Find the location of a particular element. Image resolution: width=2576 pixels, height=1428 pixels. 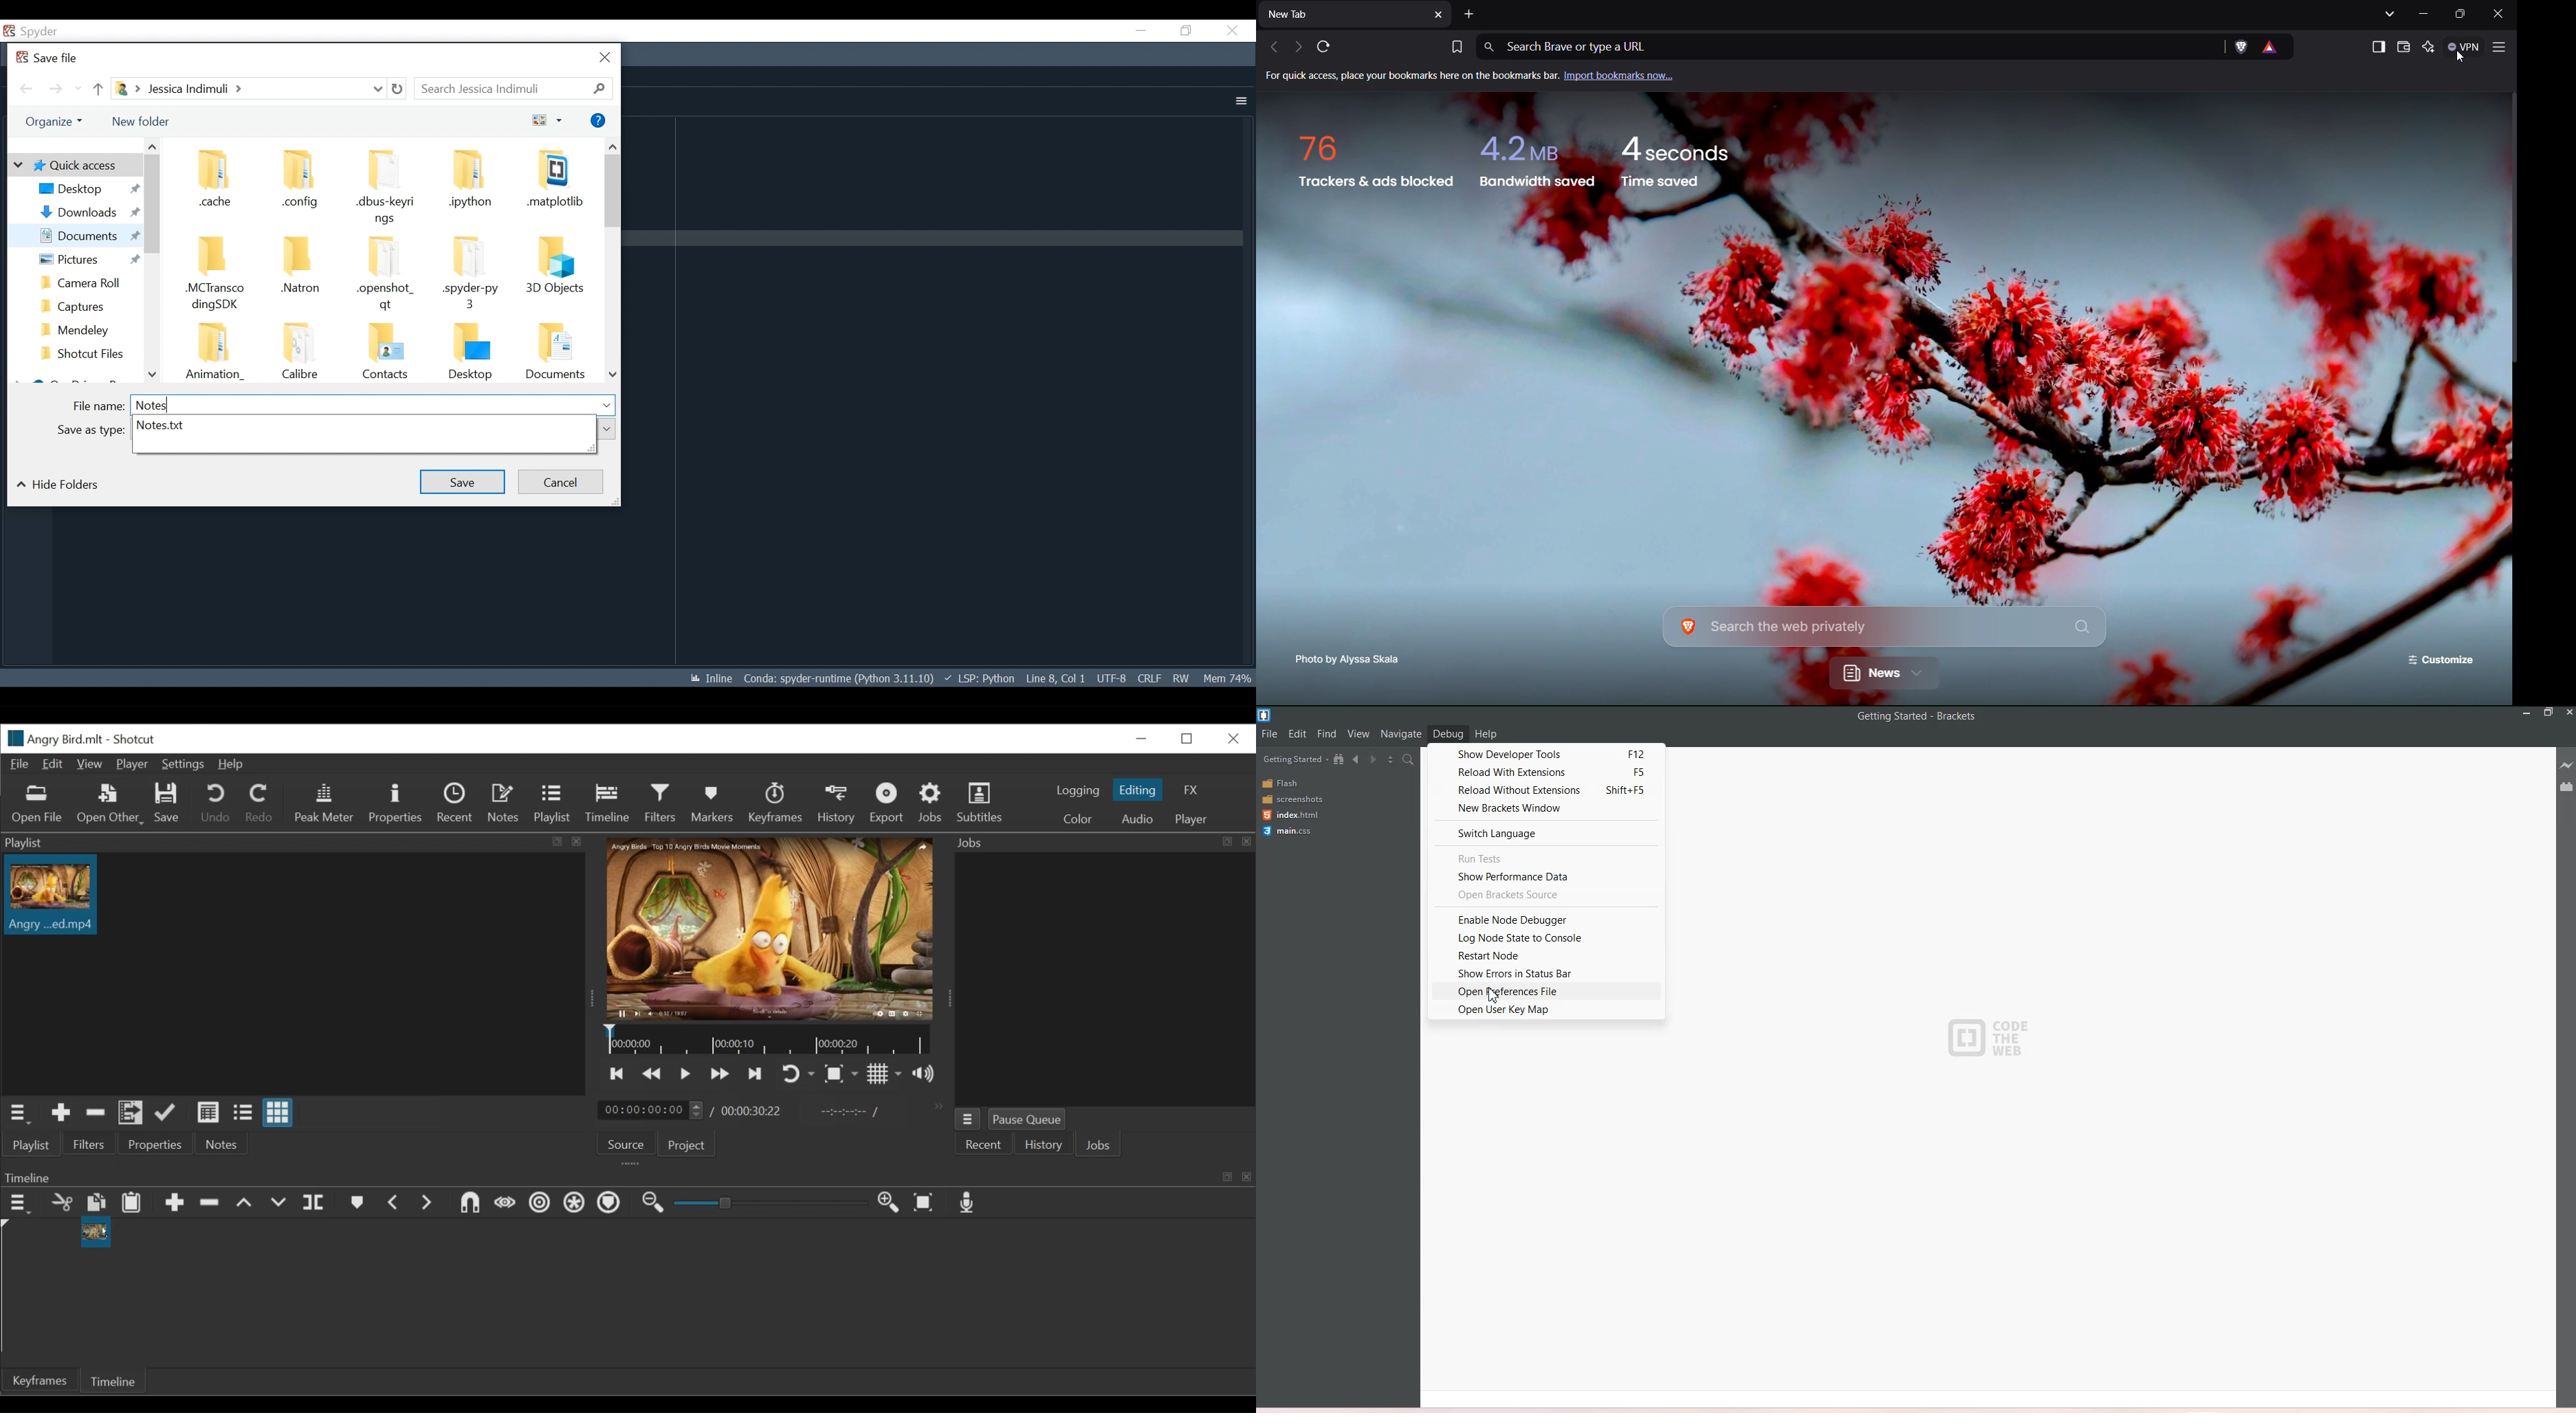

Navigate Forwards is located at coordinates (1376, 759).